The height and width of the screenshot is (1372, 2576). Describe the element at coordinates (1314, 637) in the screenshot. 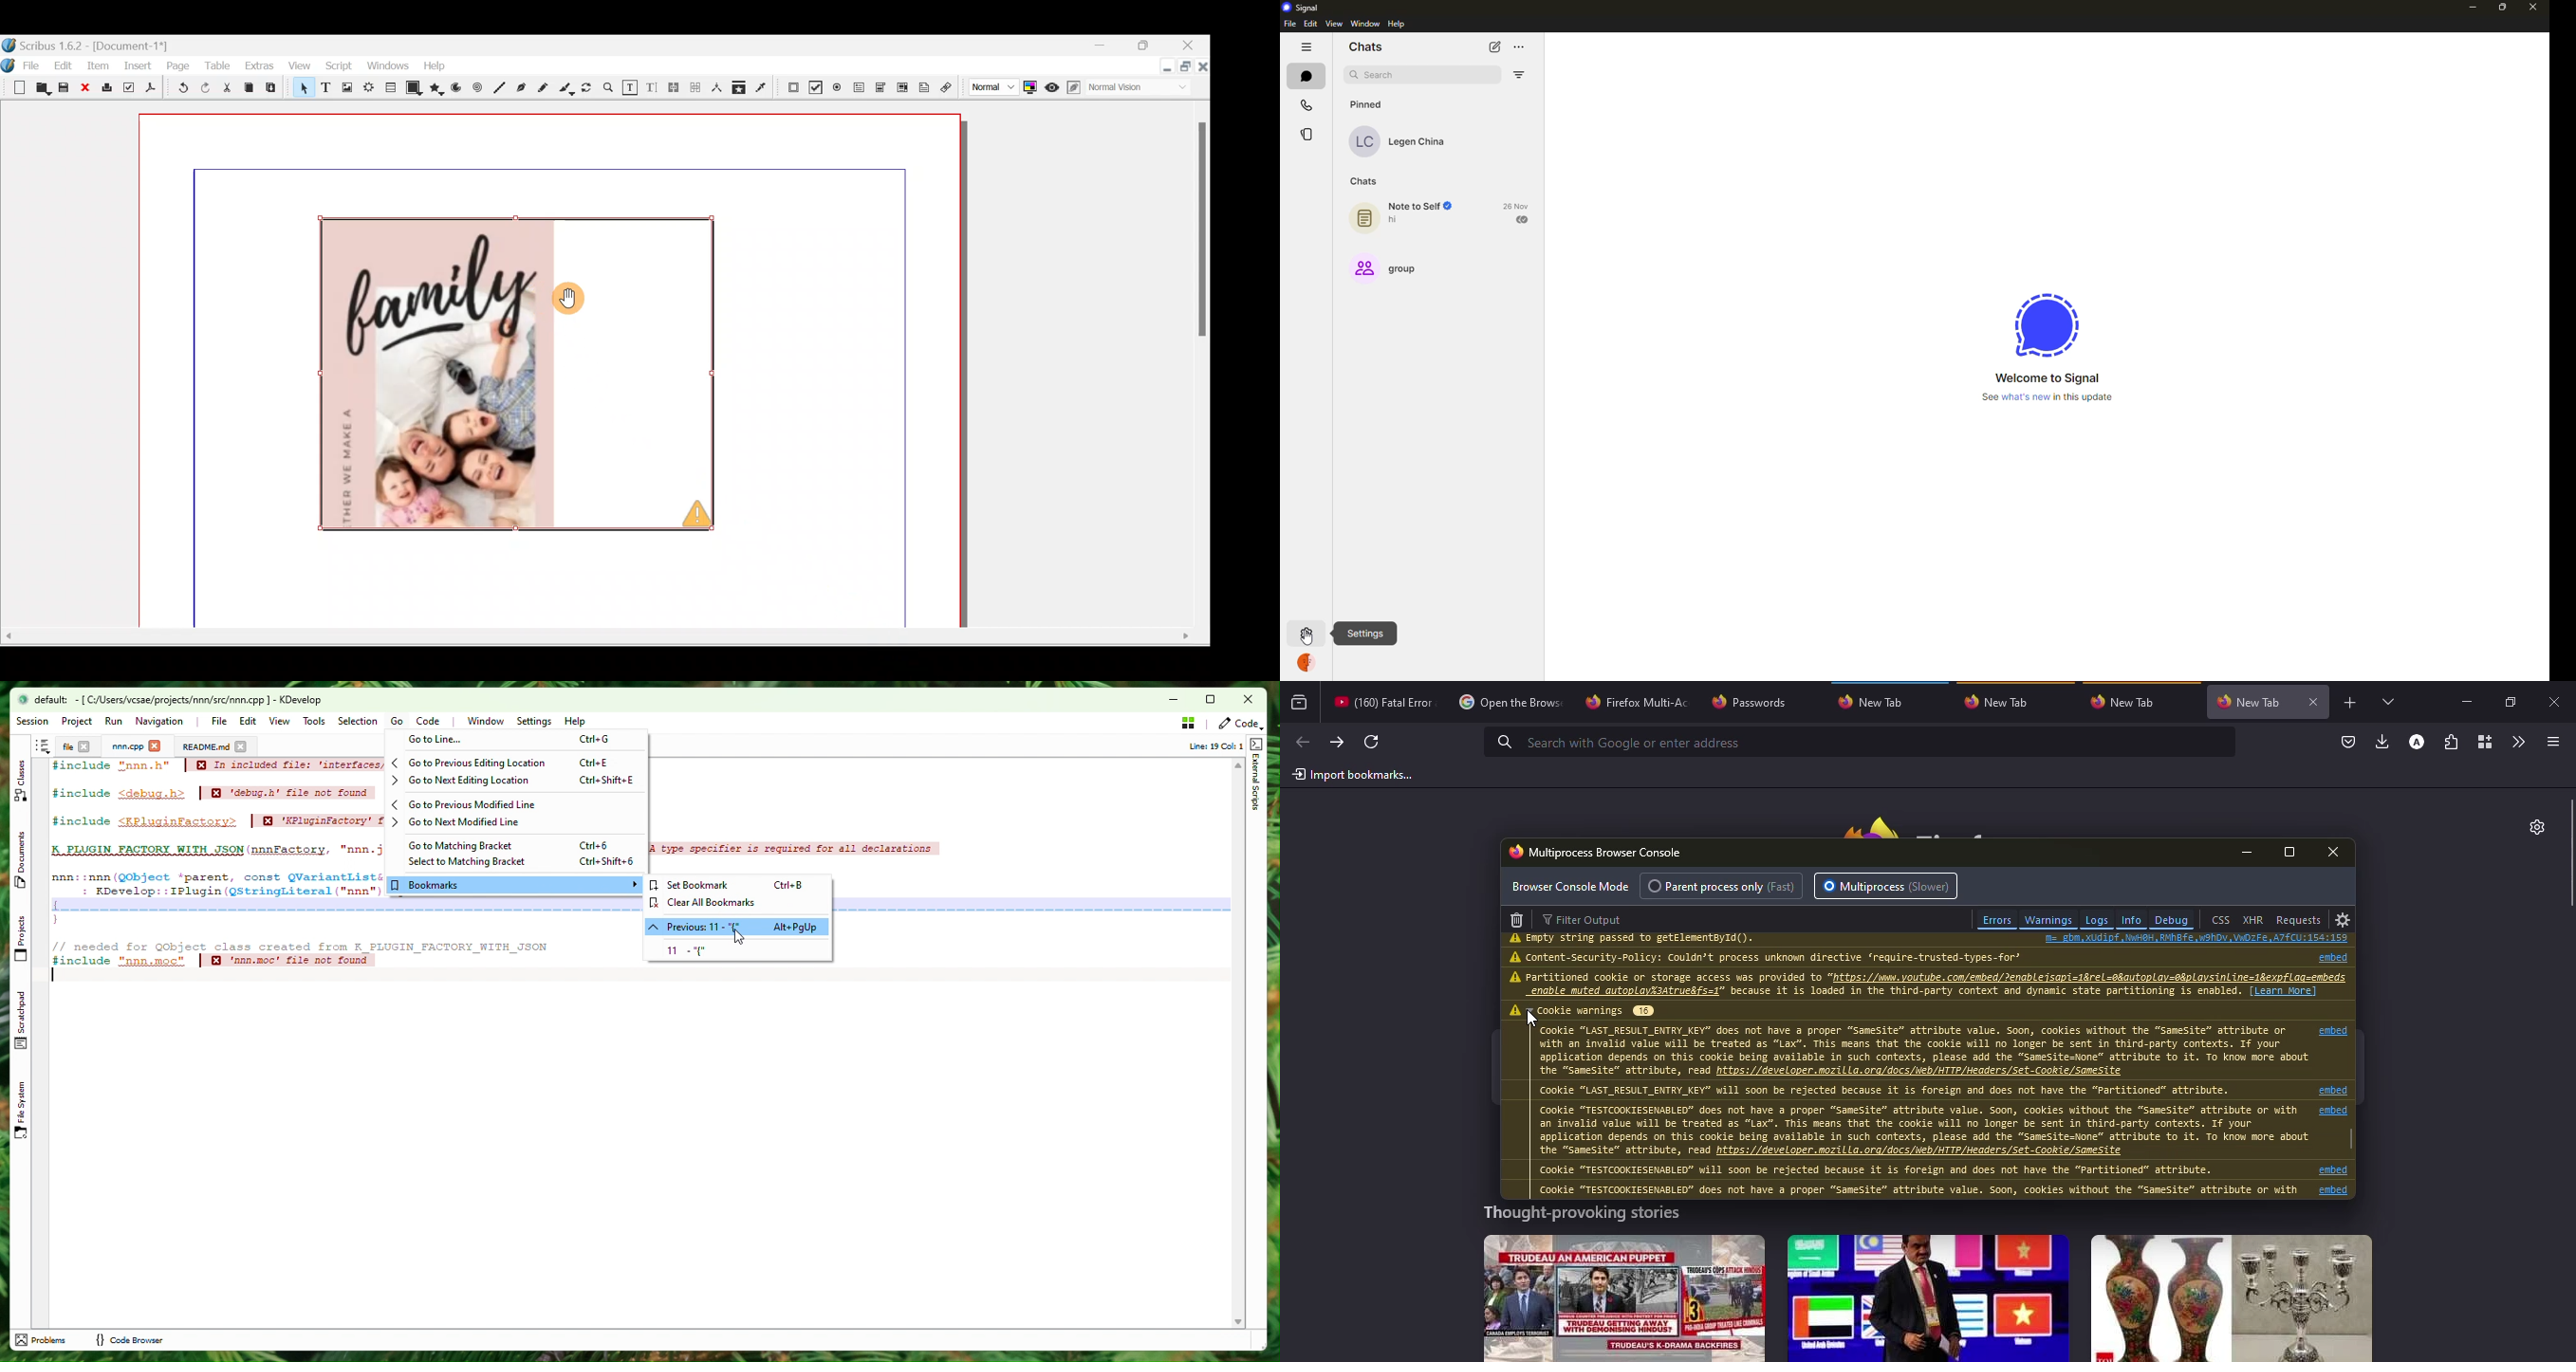

I see `Mouse Cursor` at that location.